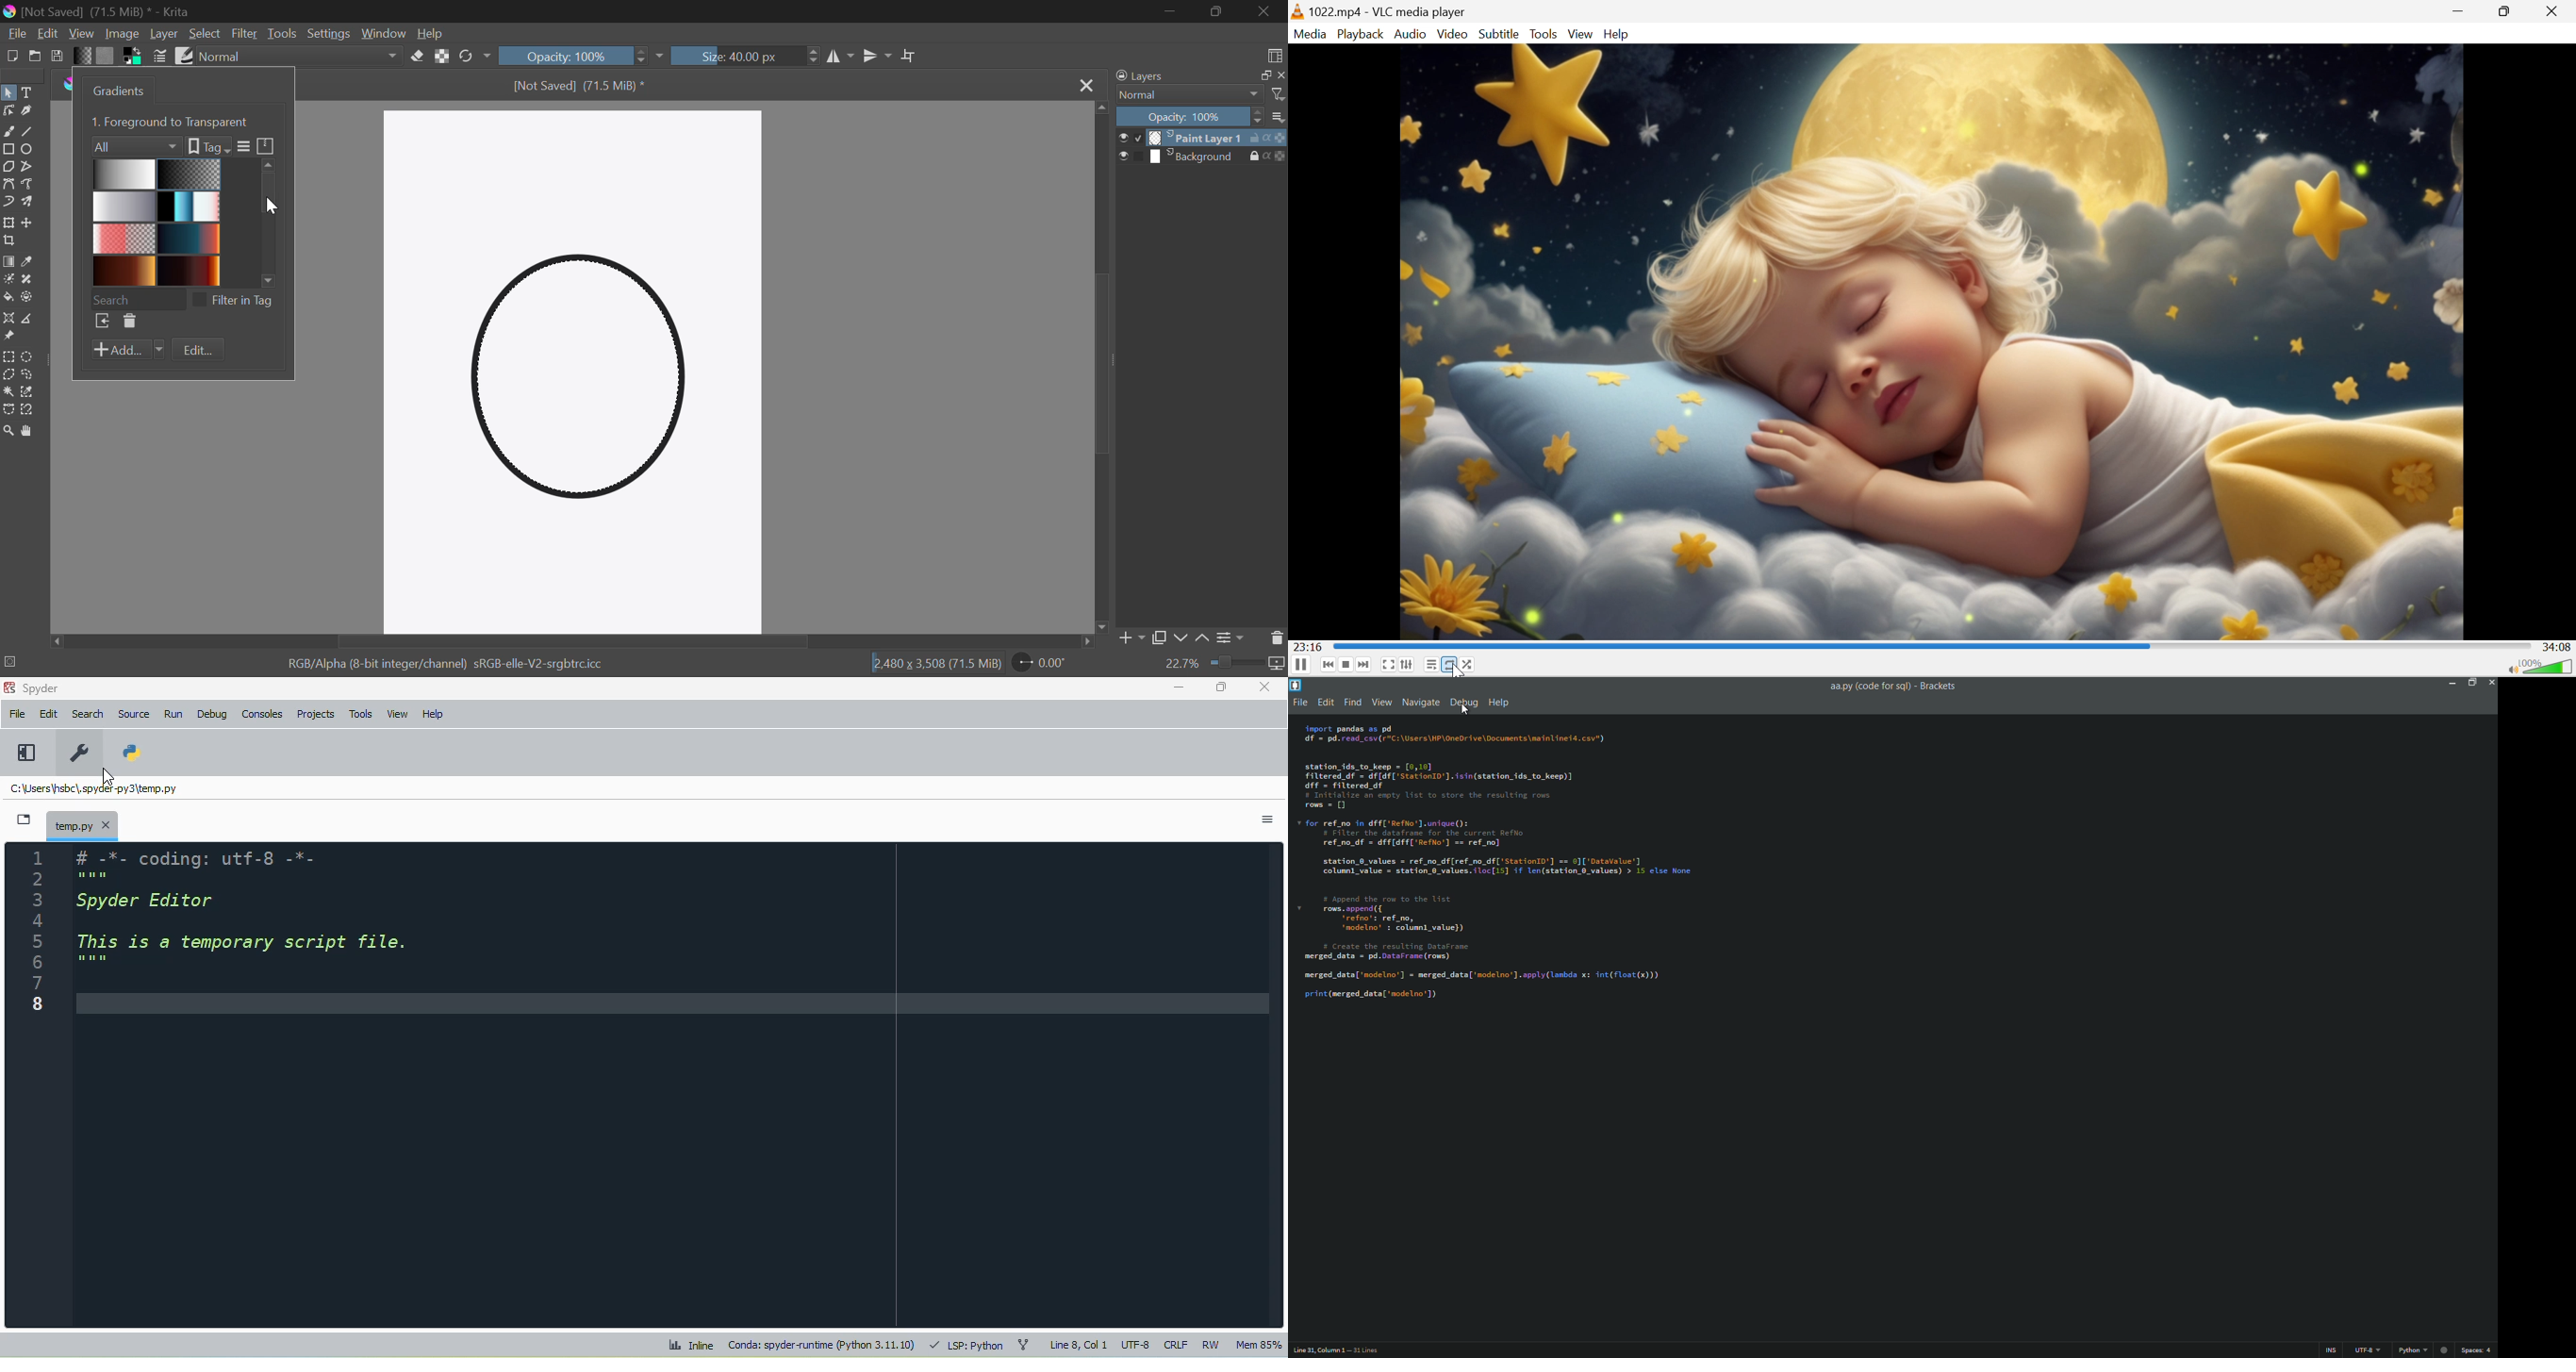 The width and height of the screenshot is (2576, 1372). Describe the element at coordinates (1899, 687) in the screenshot. I see `File name` at that location.